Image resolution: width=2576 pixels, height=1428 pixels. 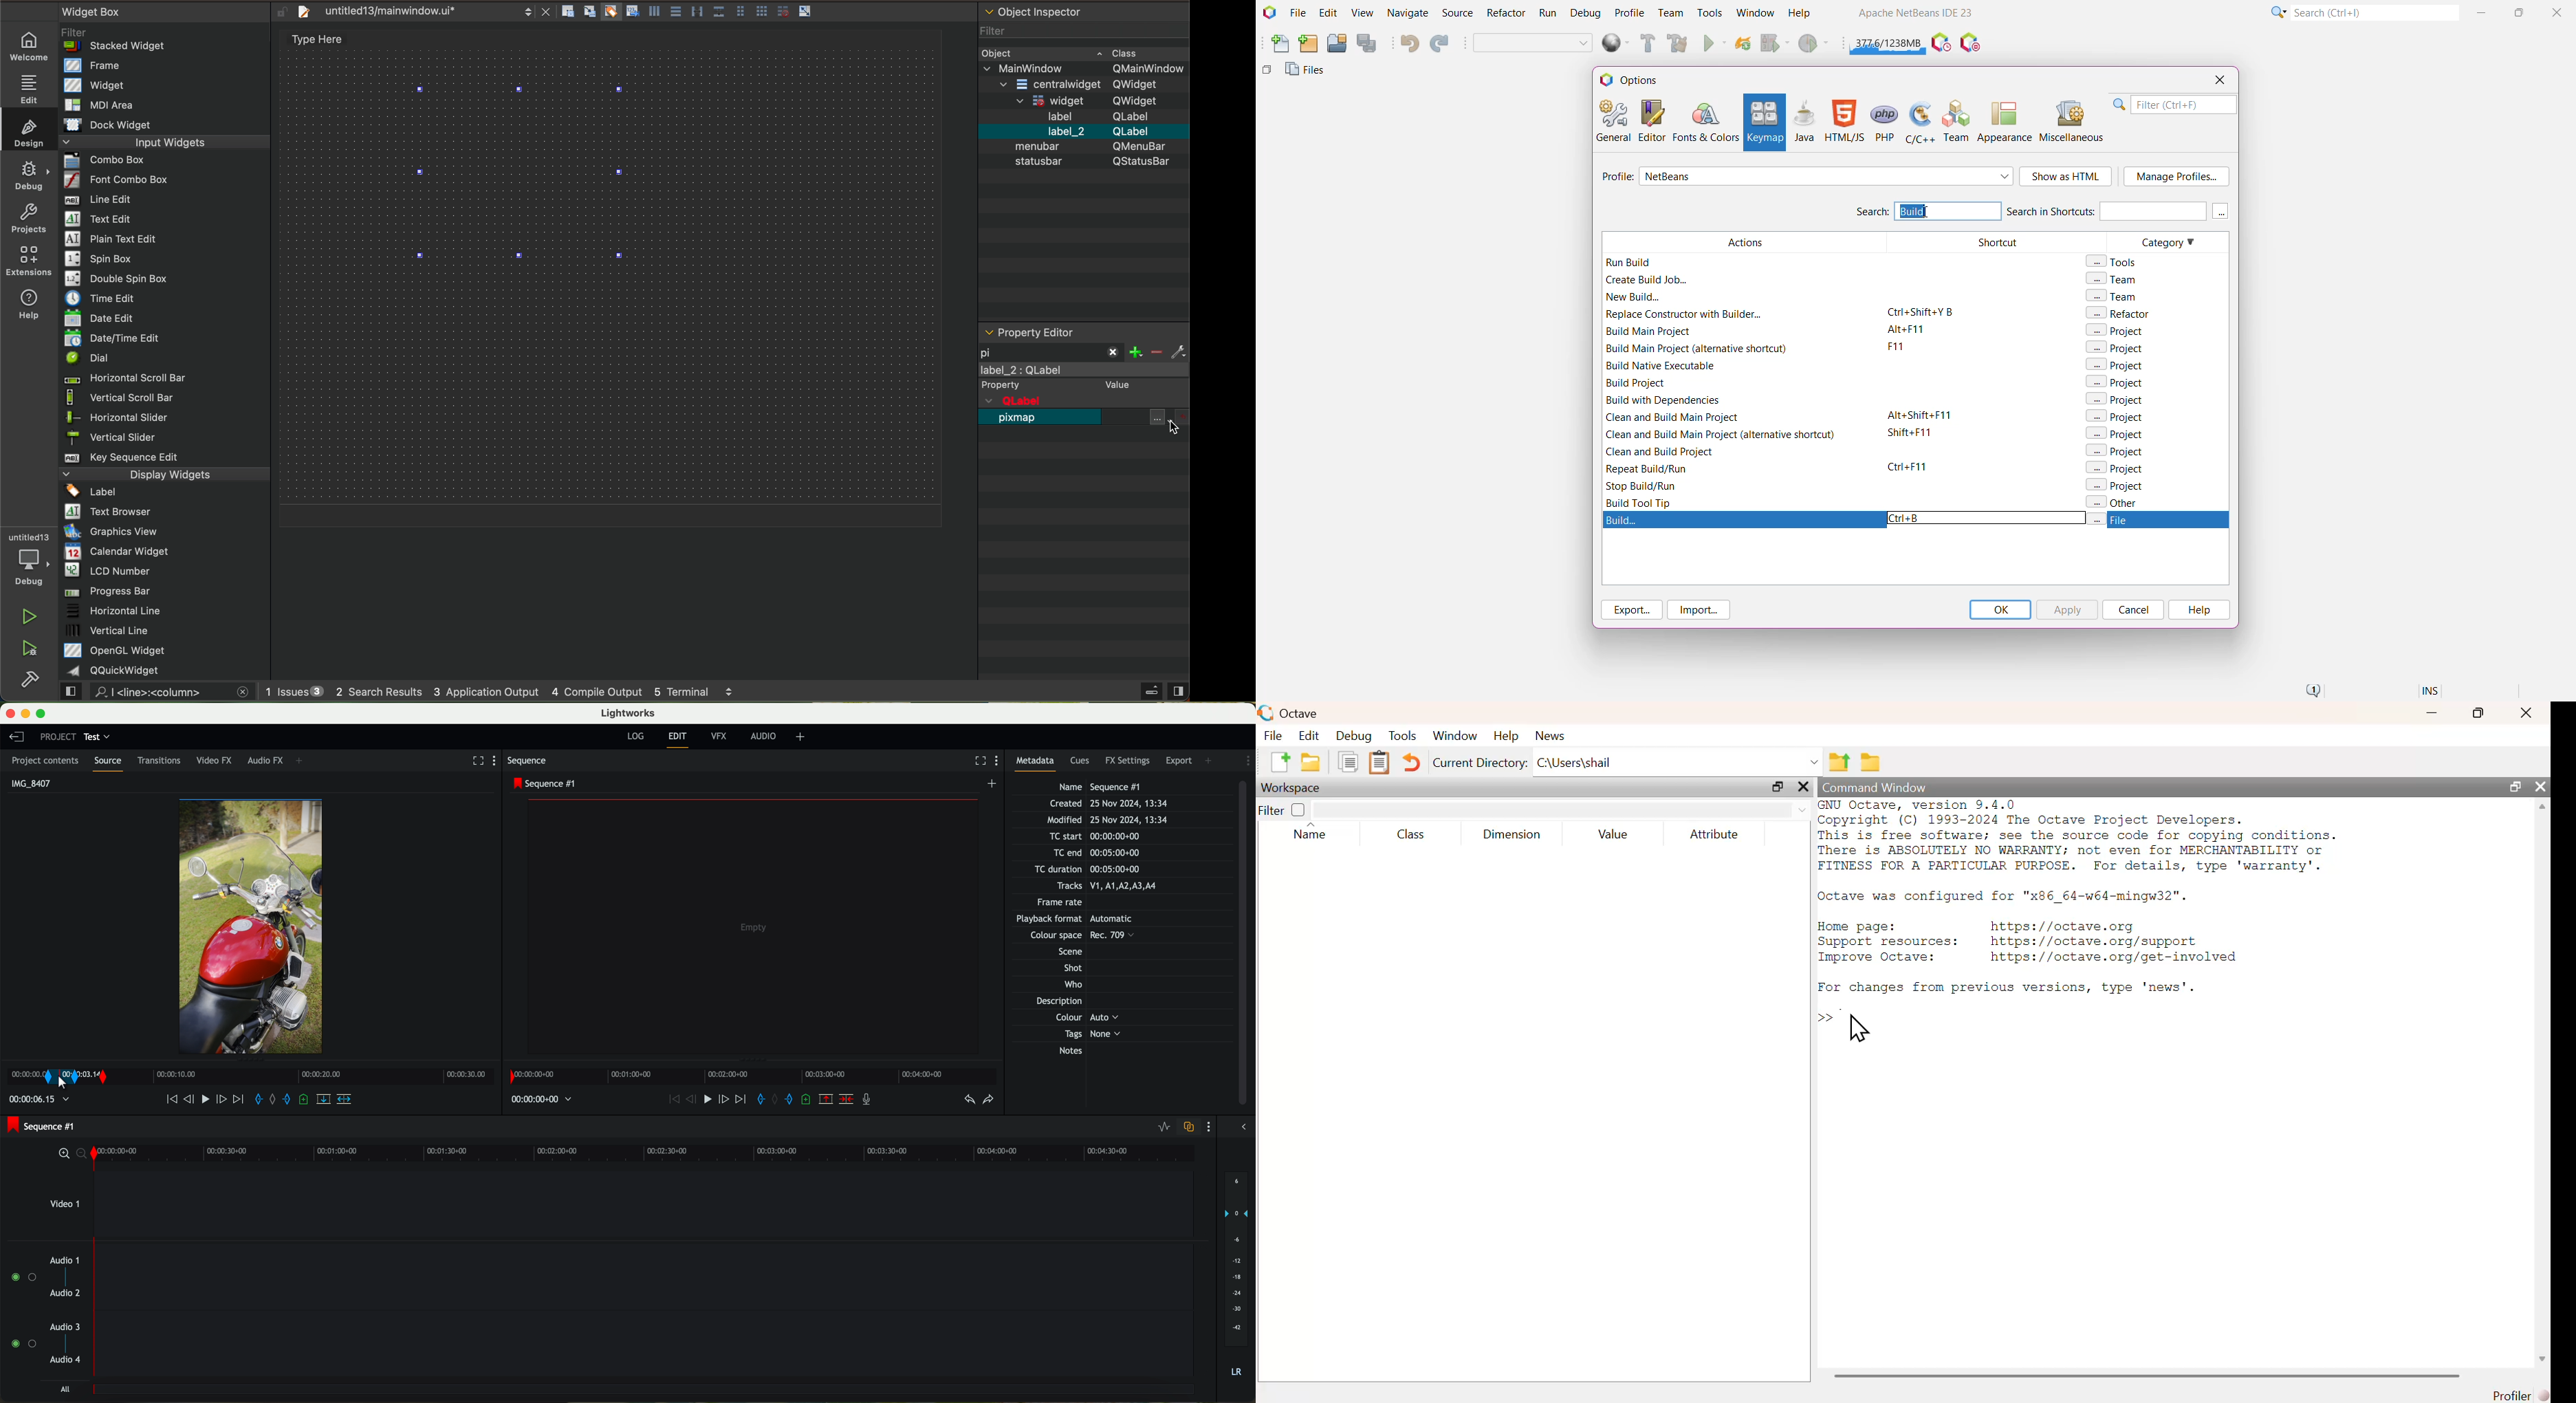 What do you see at coordinates (1082, 762) in the screenshot?
I see `cues` at bounding box center [1082, 762].